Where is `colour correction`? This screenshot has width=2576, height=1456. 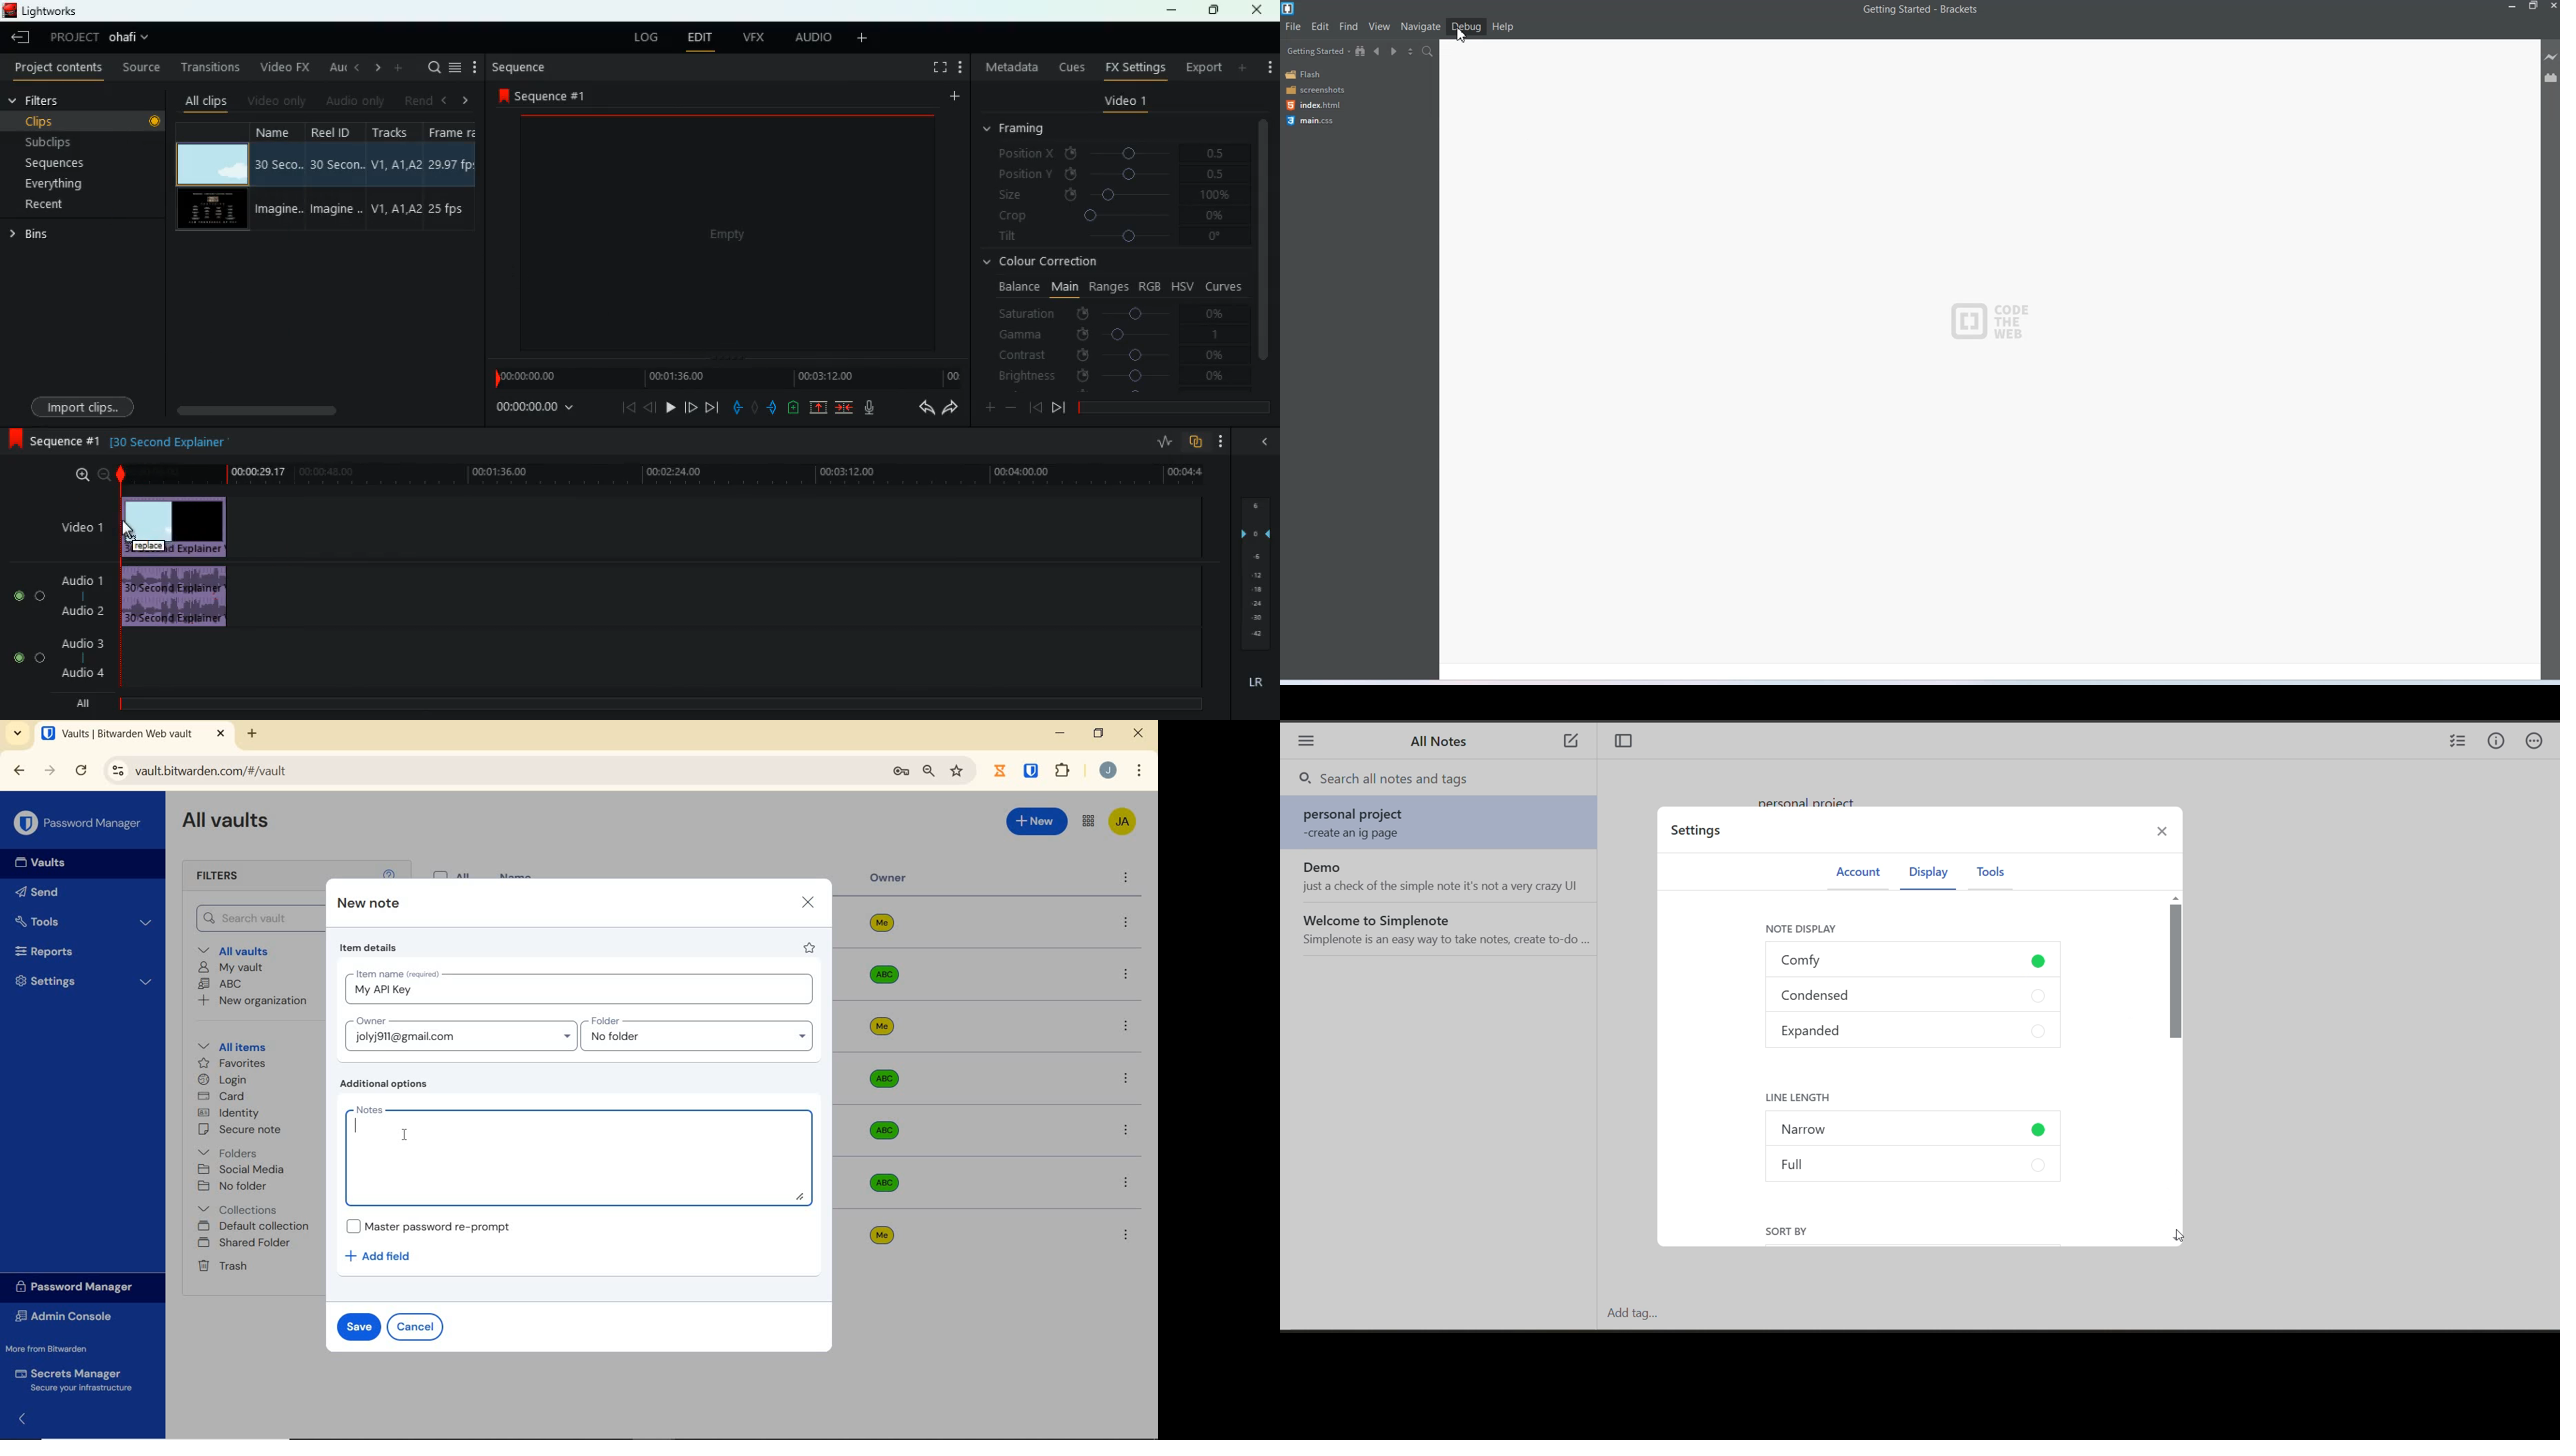
colour correction is located at coordinates (1048, 261).